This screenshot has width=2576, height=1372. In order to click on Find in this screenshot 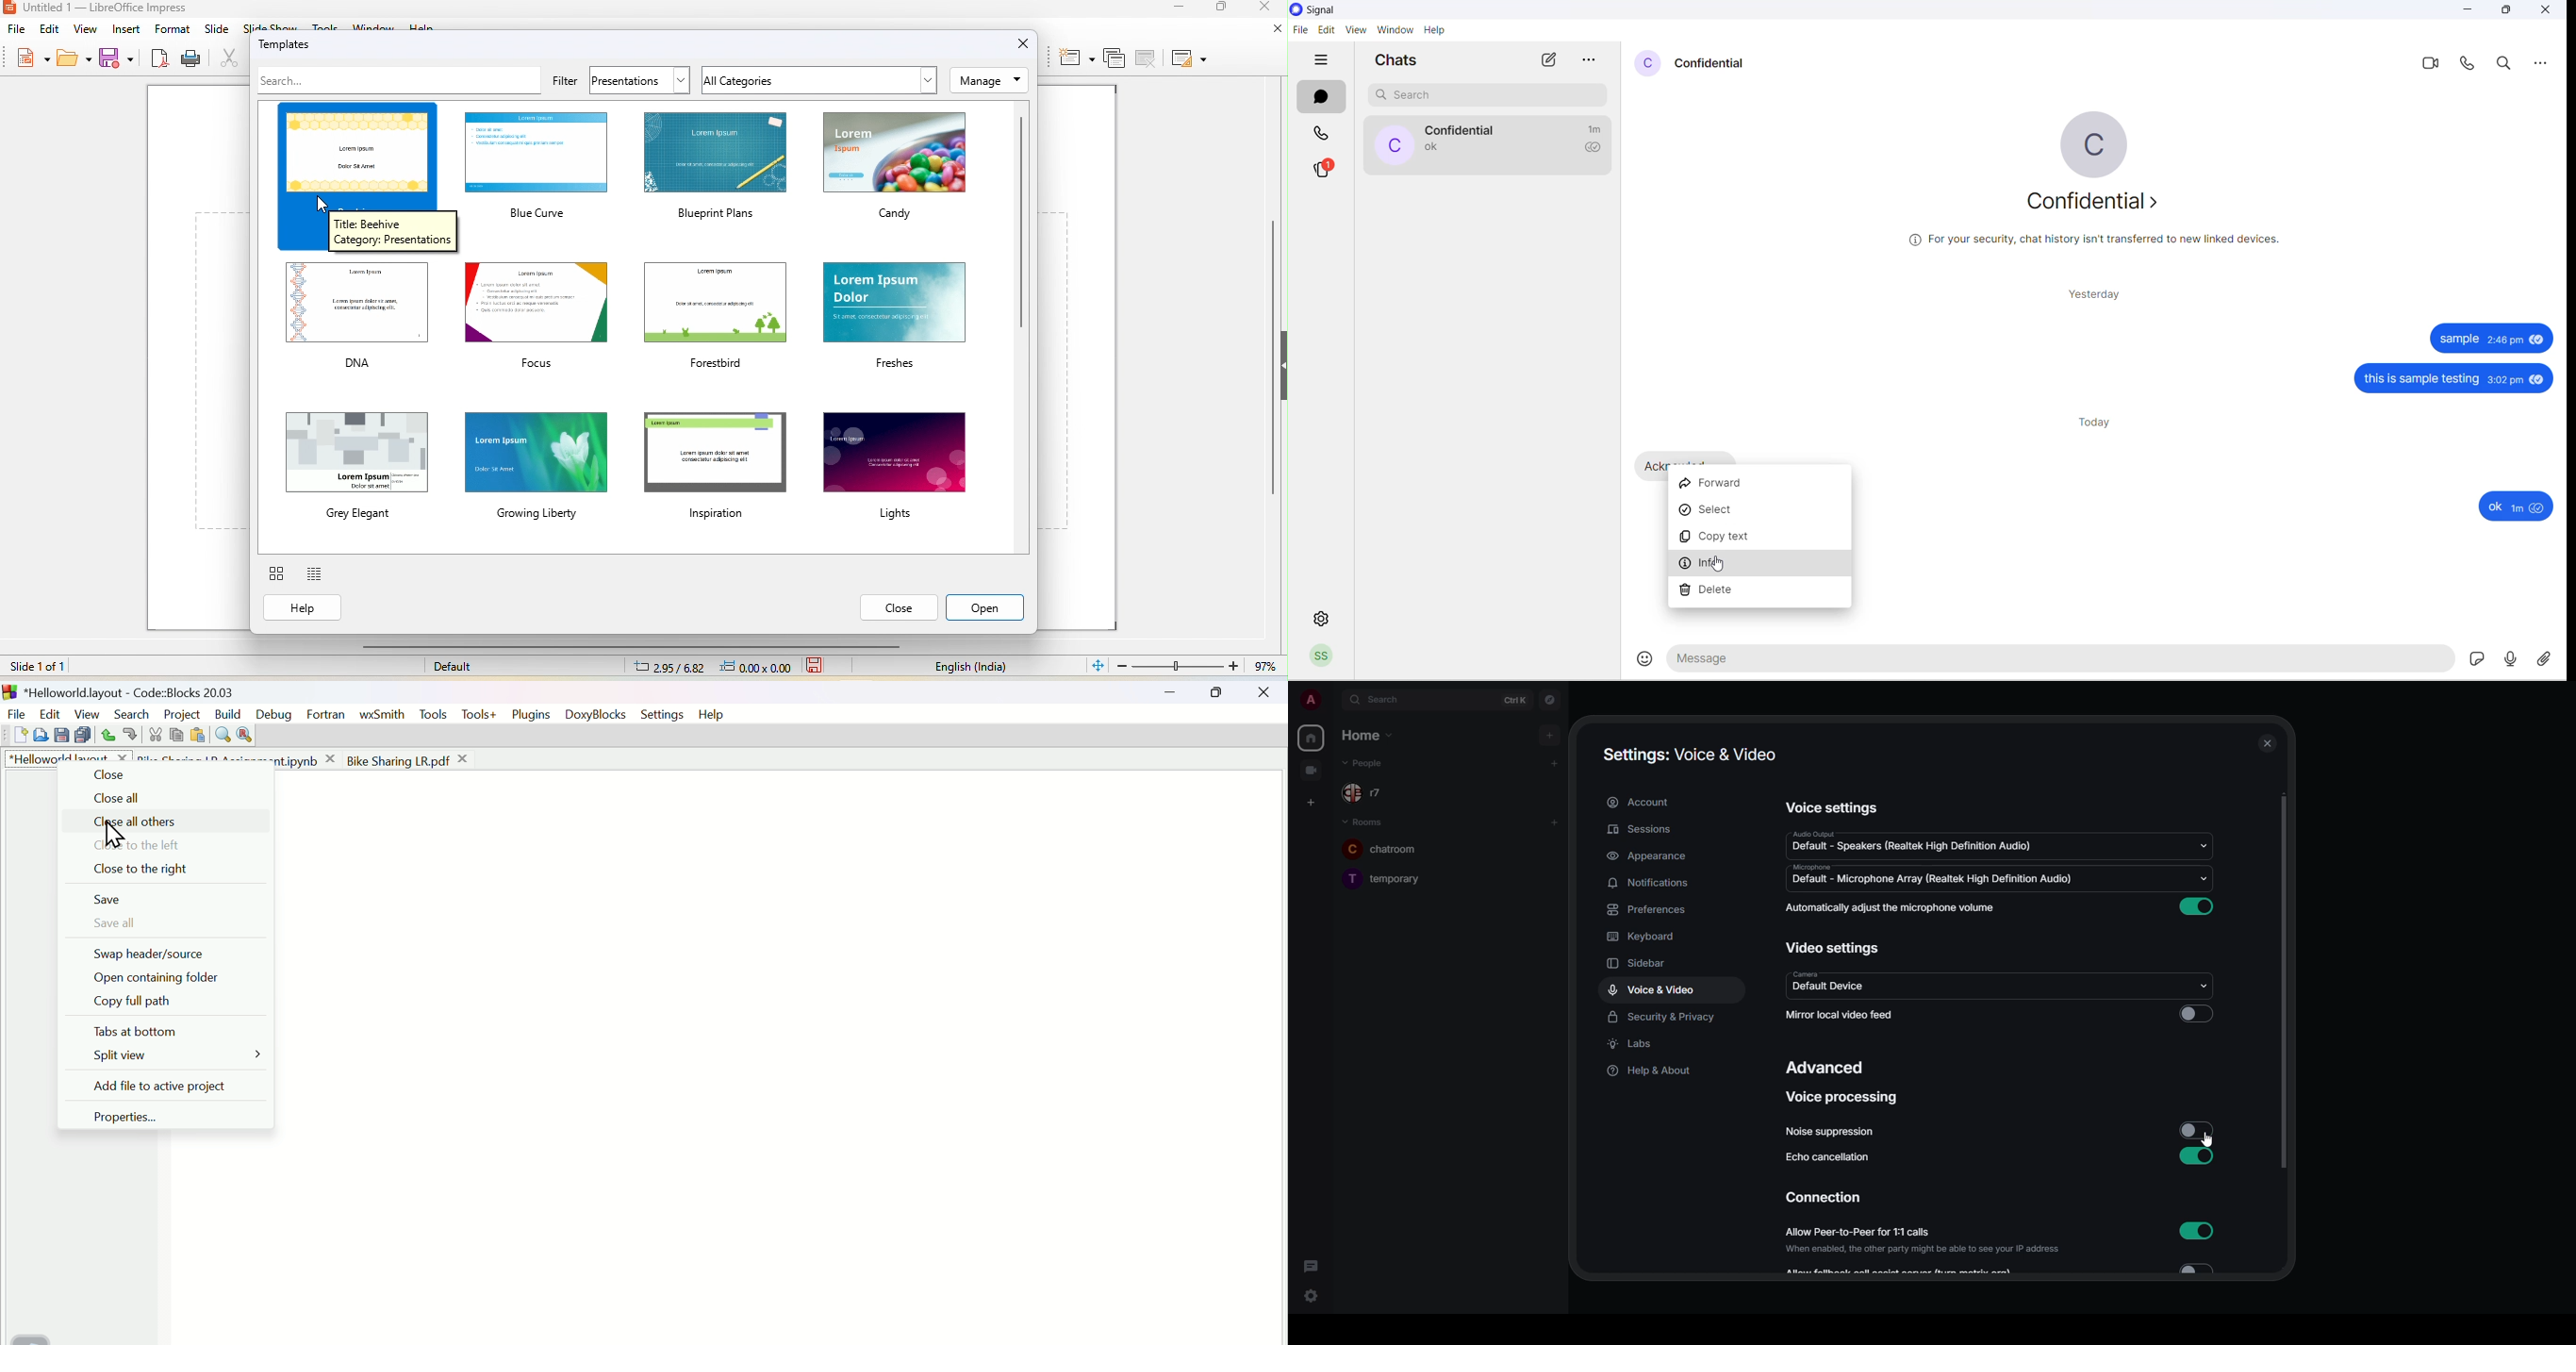, I will do `click(221, 734)`.